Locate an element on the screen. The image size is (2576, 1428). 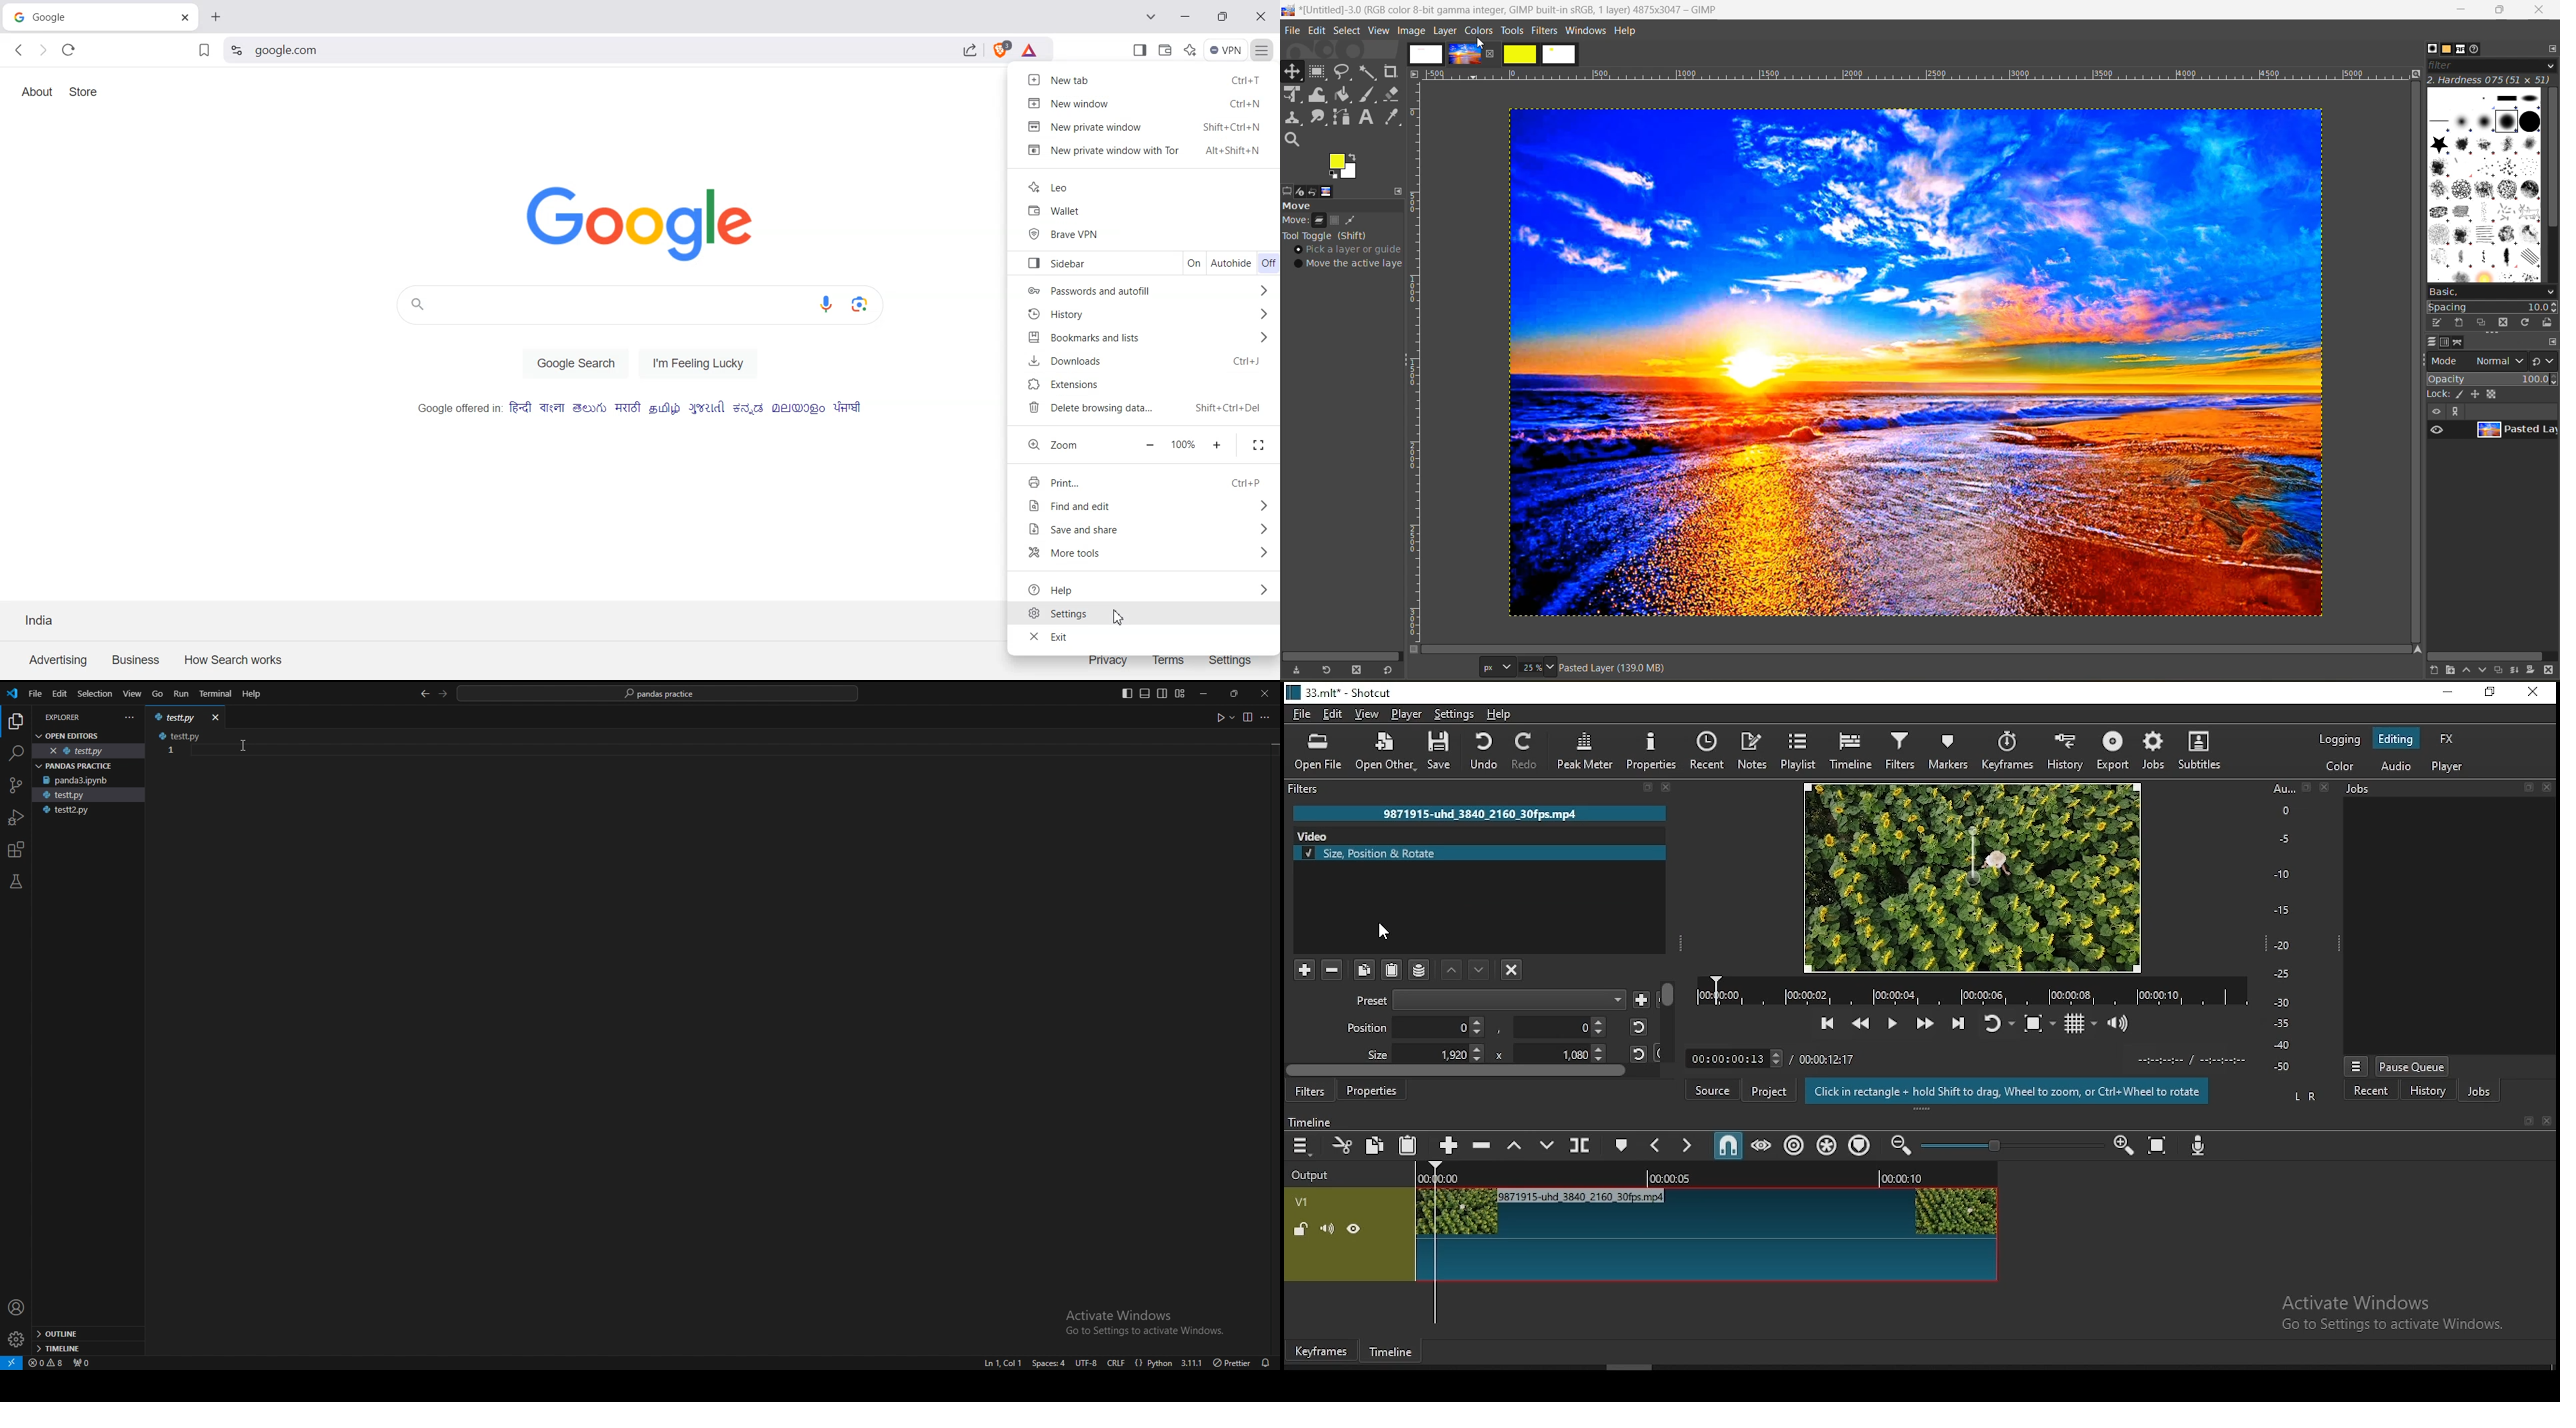
recent is located at coordinates (2372, 1094).